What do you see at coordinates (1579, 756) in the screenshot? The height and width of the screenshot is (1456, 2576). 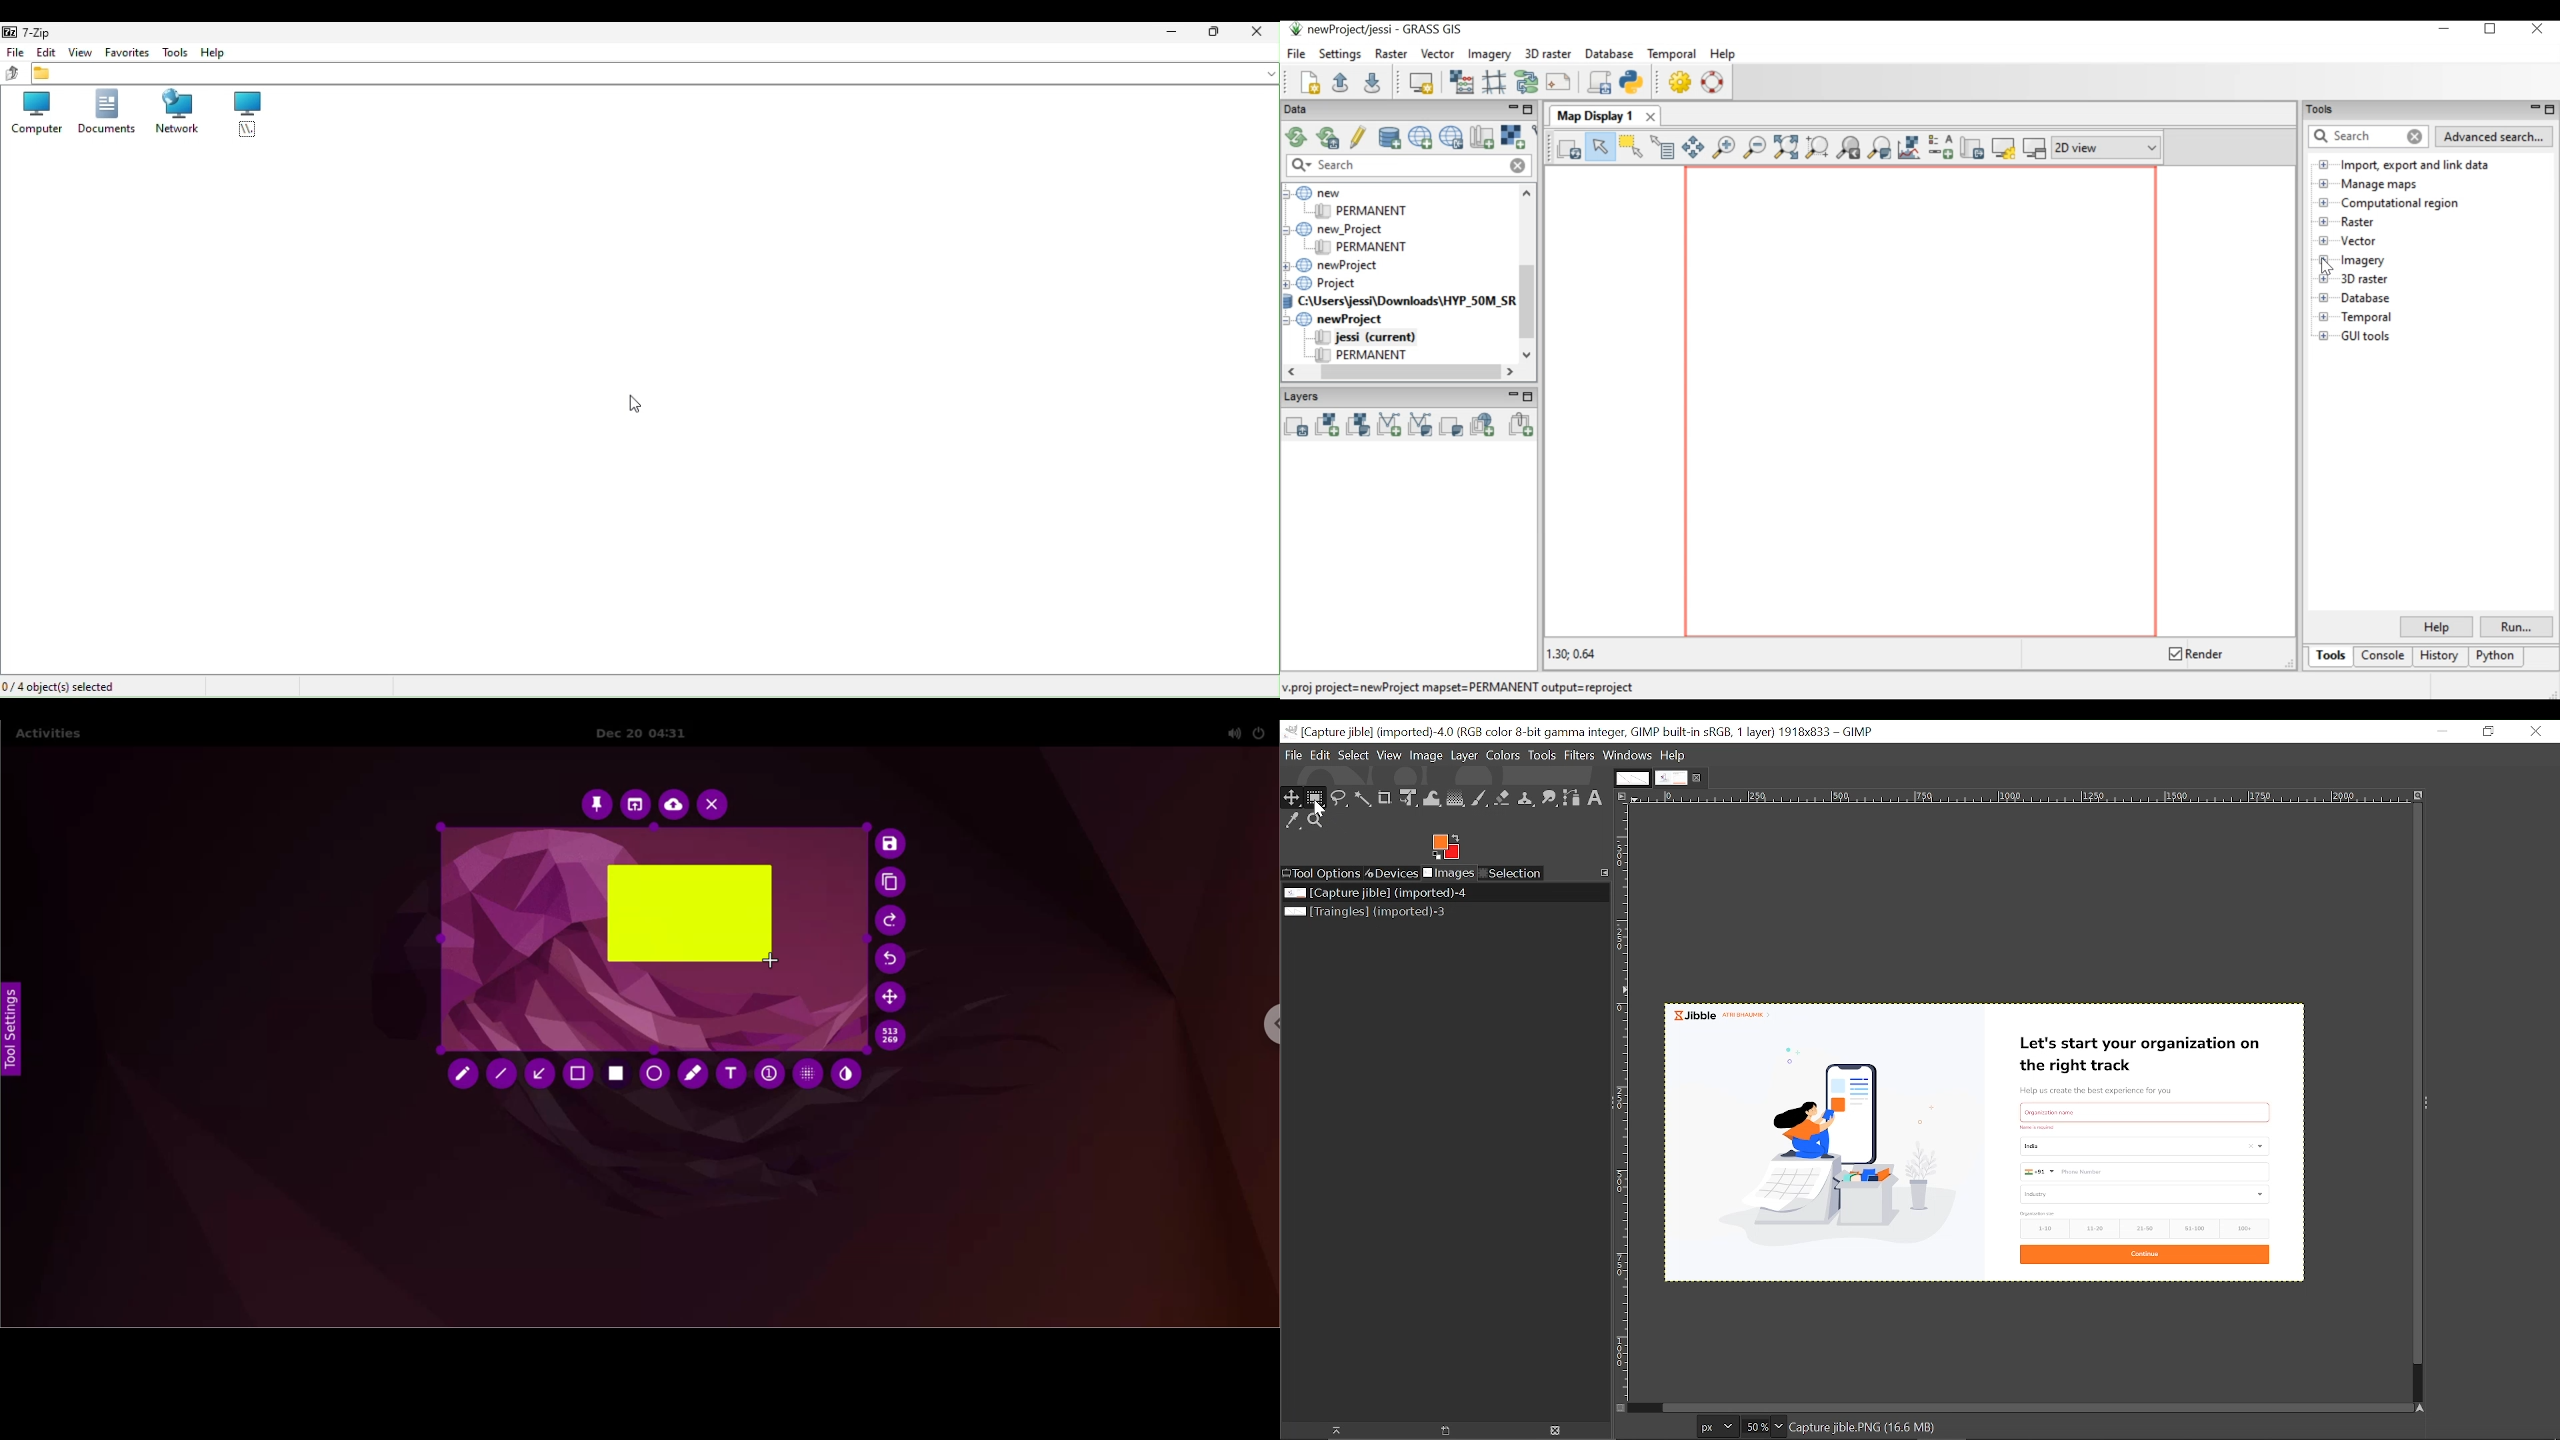 I see `Filters` at bounding box center [1579, 756].